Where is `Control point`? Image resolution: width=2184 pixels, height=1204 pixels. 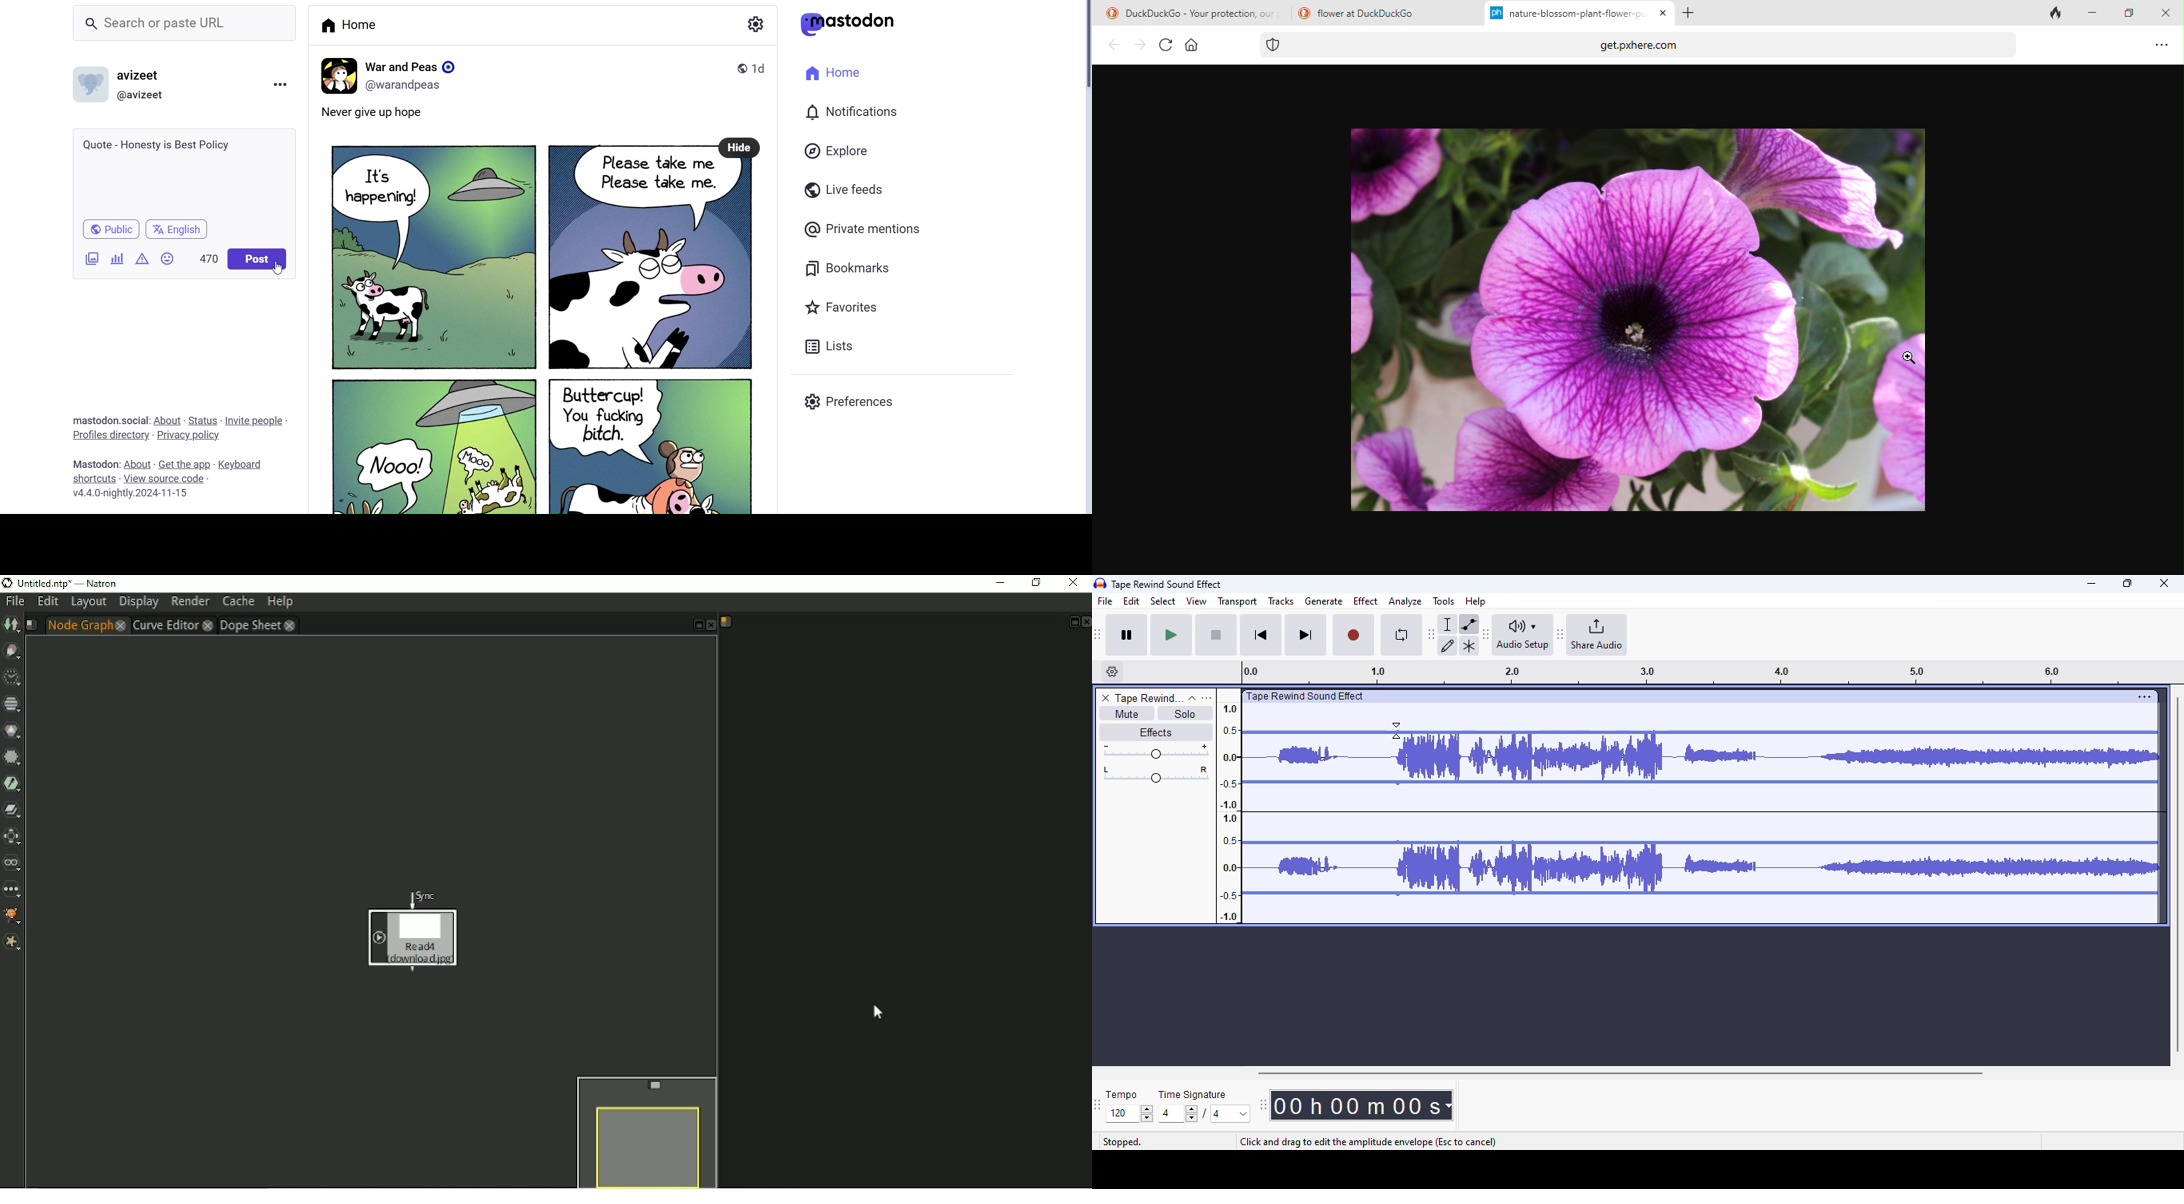 Control point is located at coordinates (1398, 732).